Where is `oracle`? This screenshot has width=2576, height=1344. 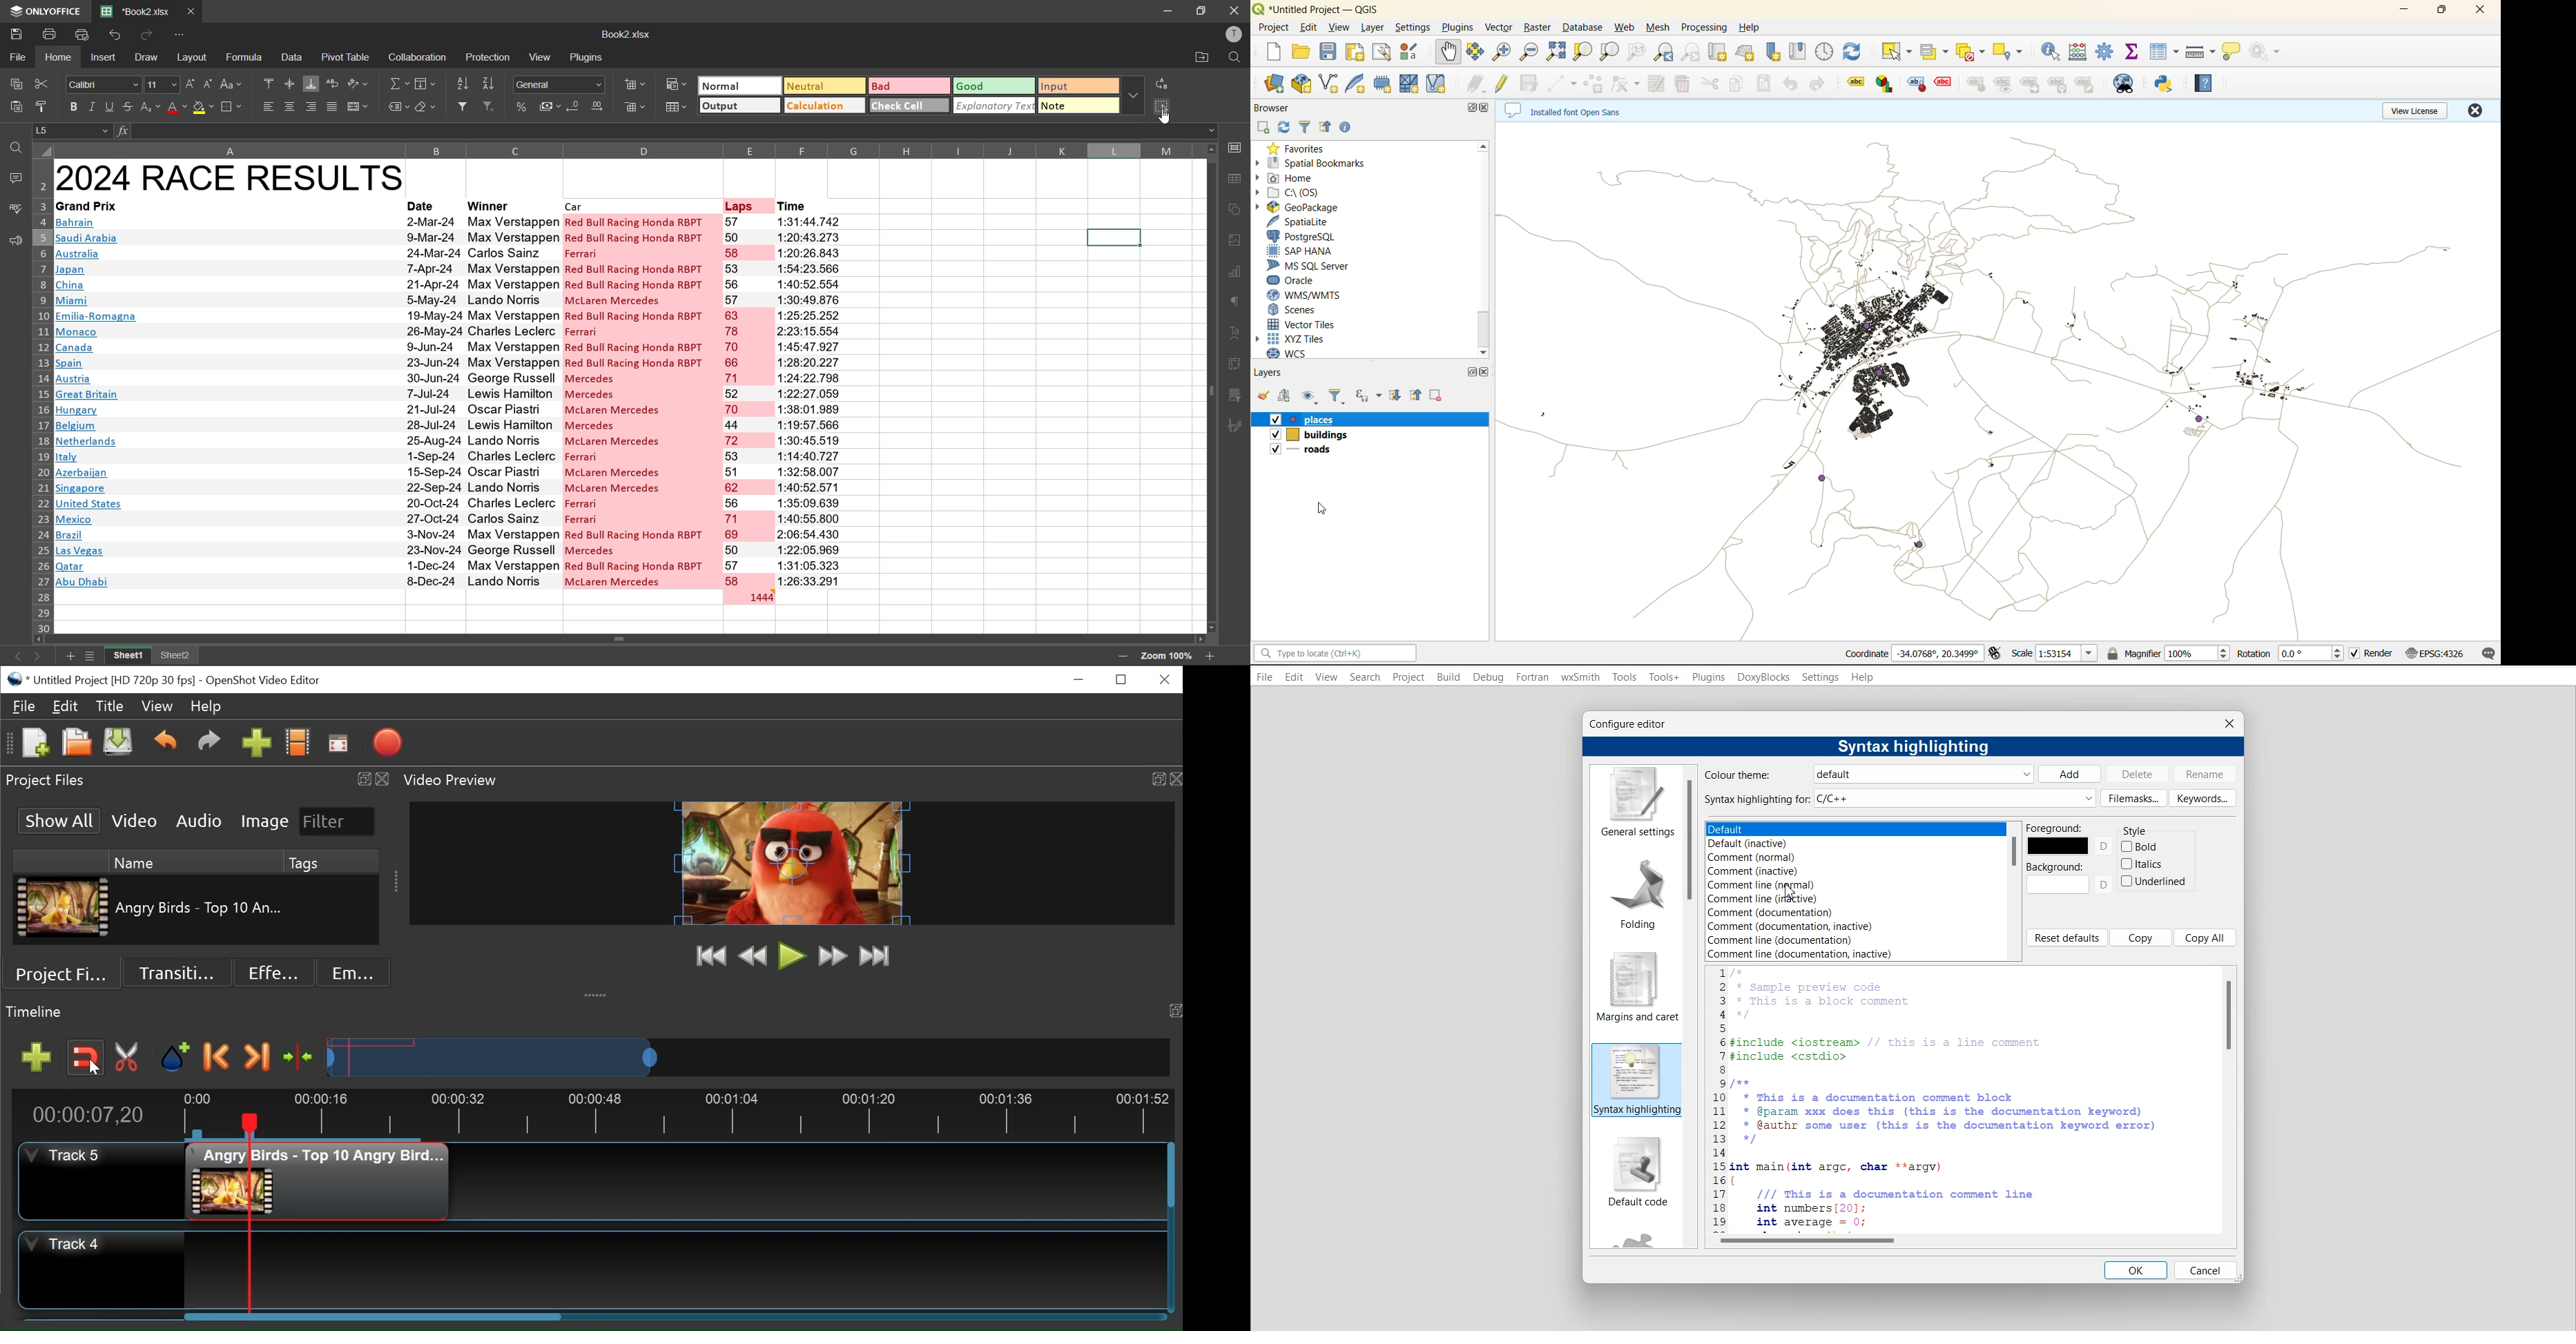
oracle is located at coordinates (1296, 281).